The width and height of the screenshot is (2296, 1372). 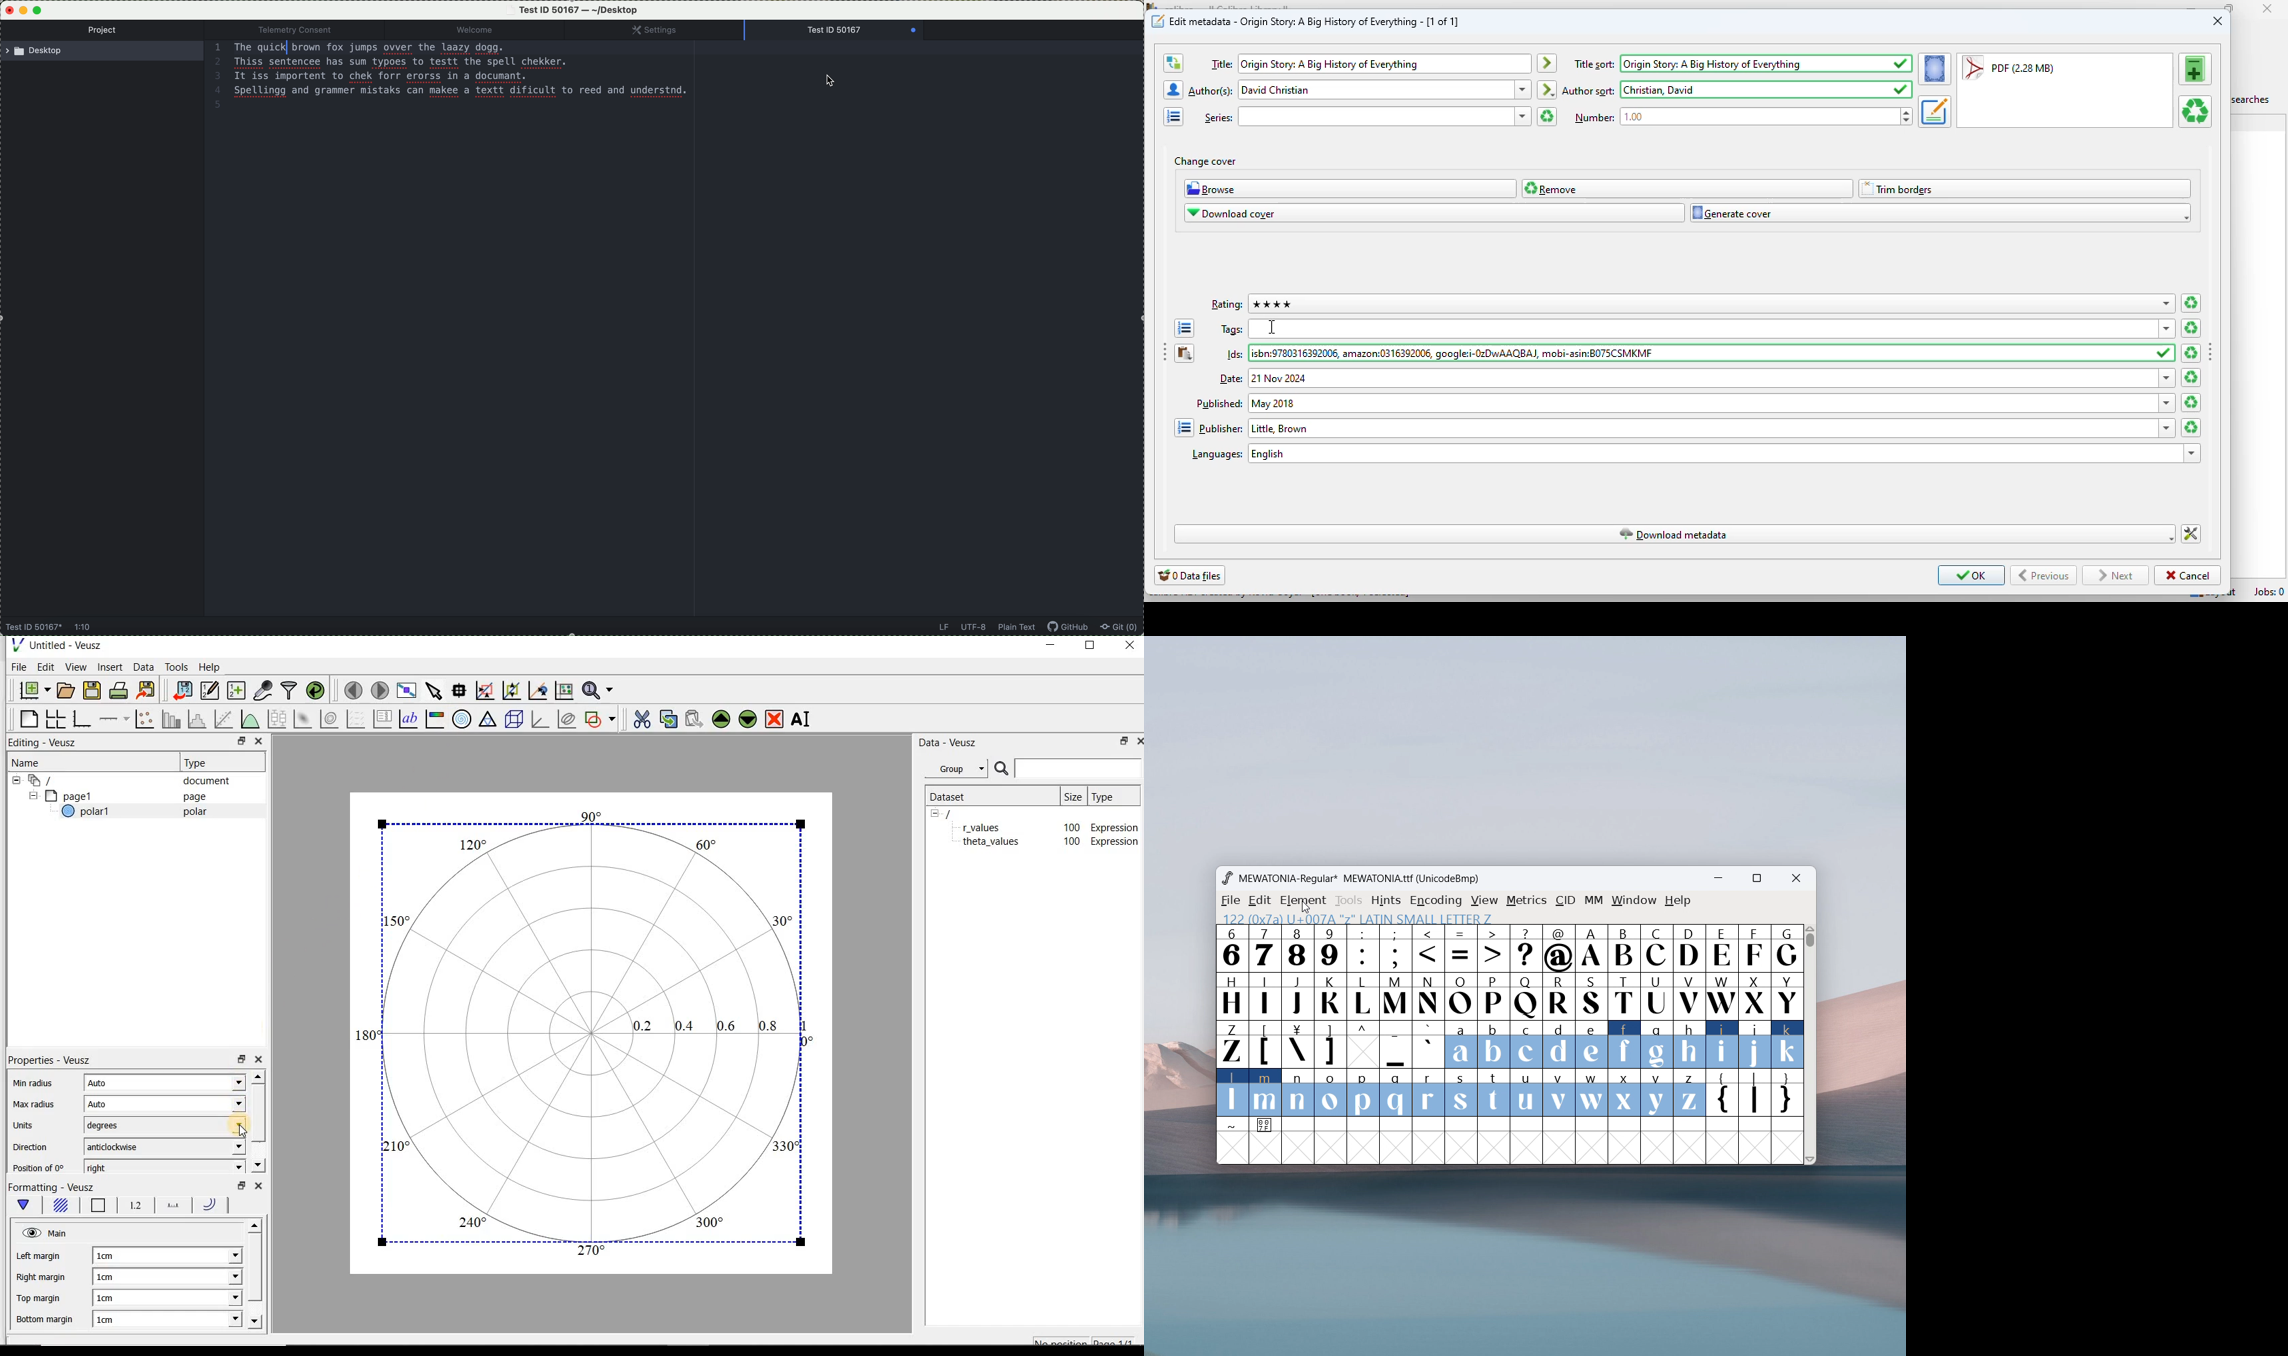 I want to click on U, so click(x=1657, y=995).